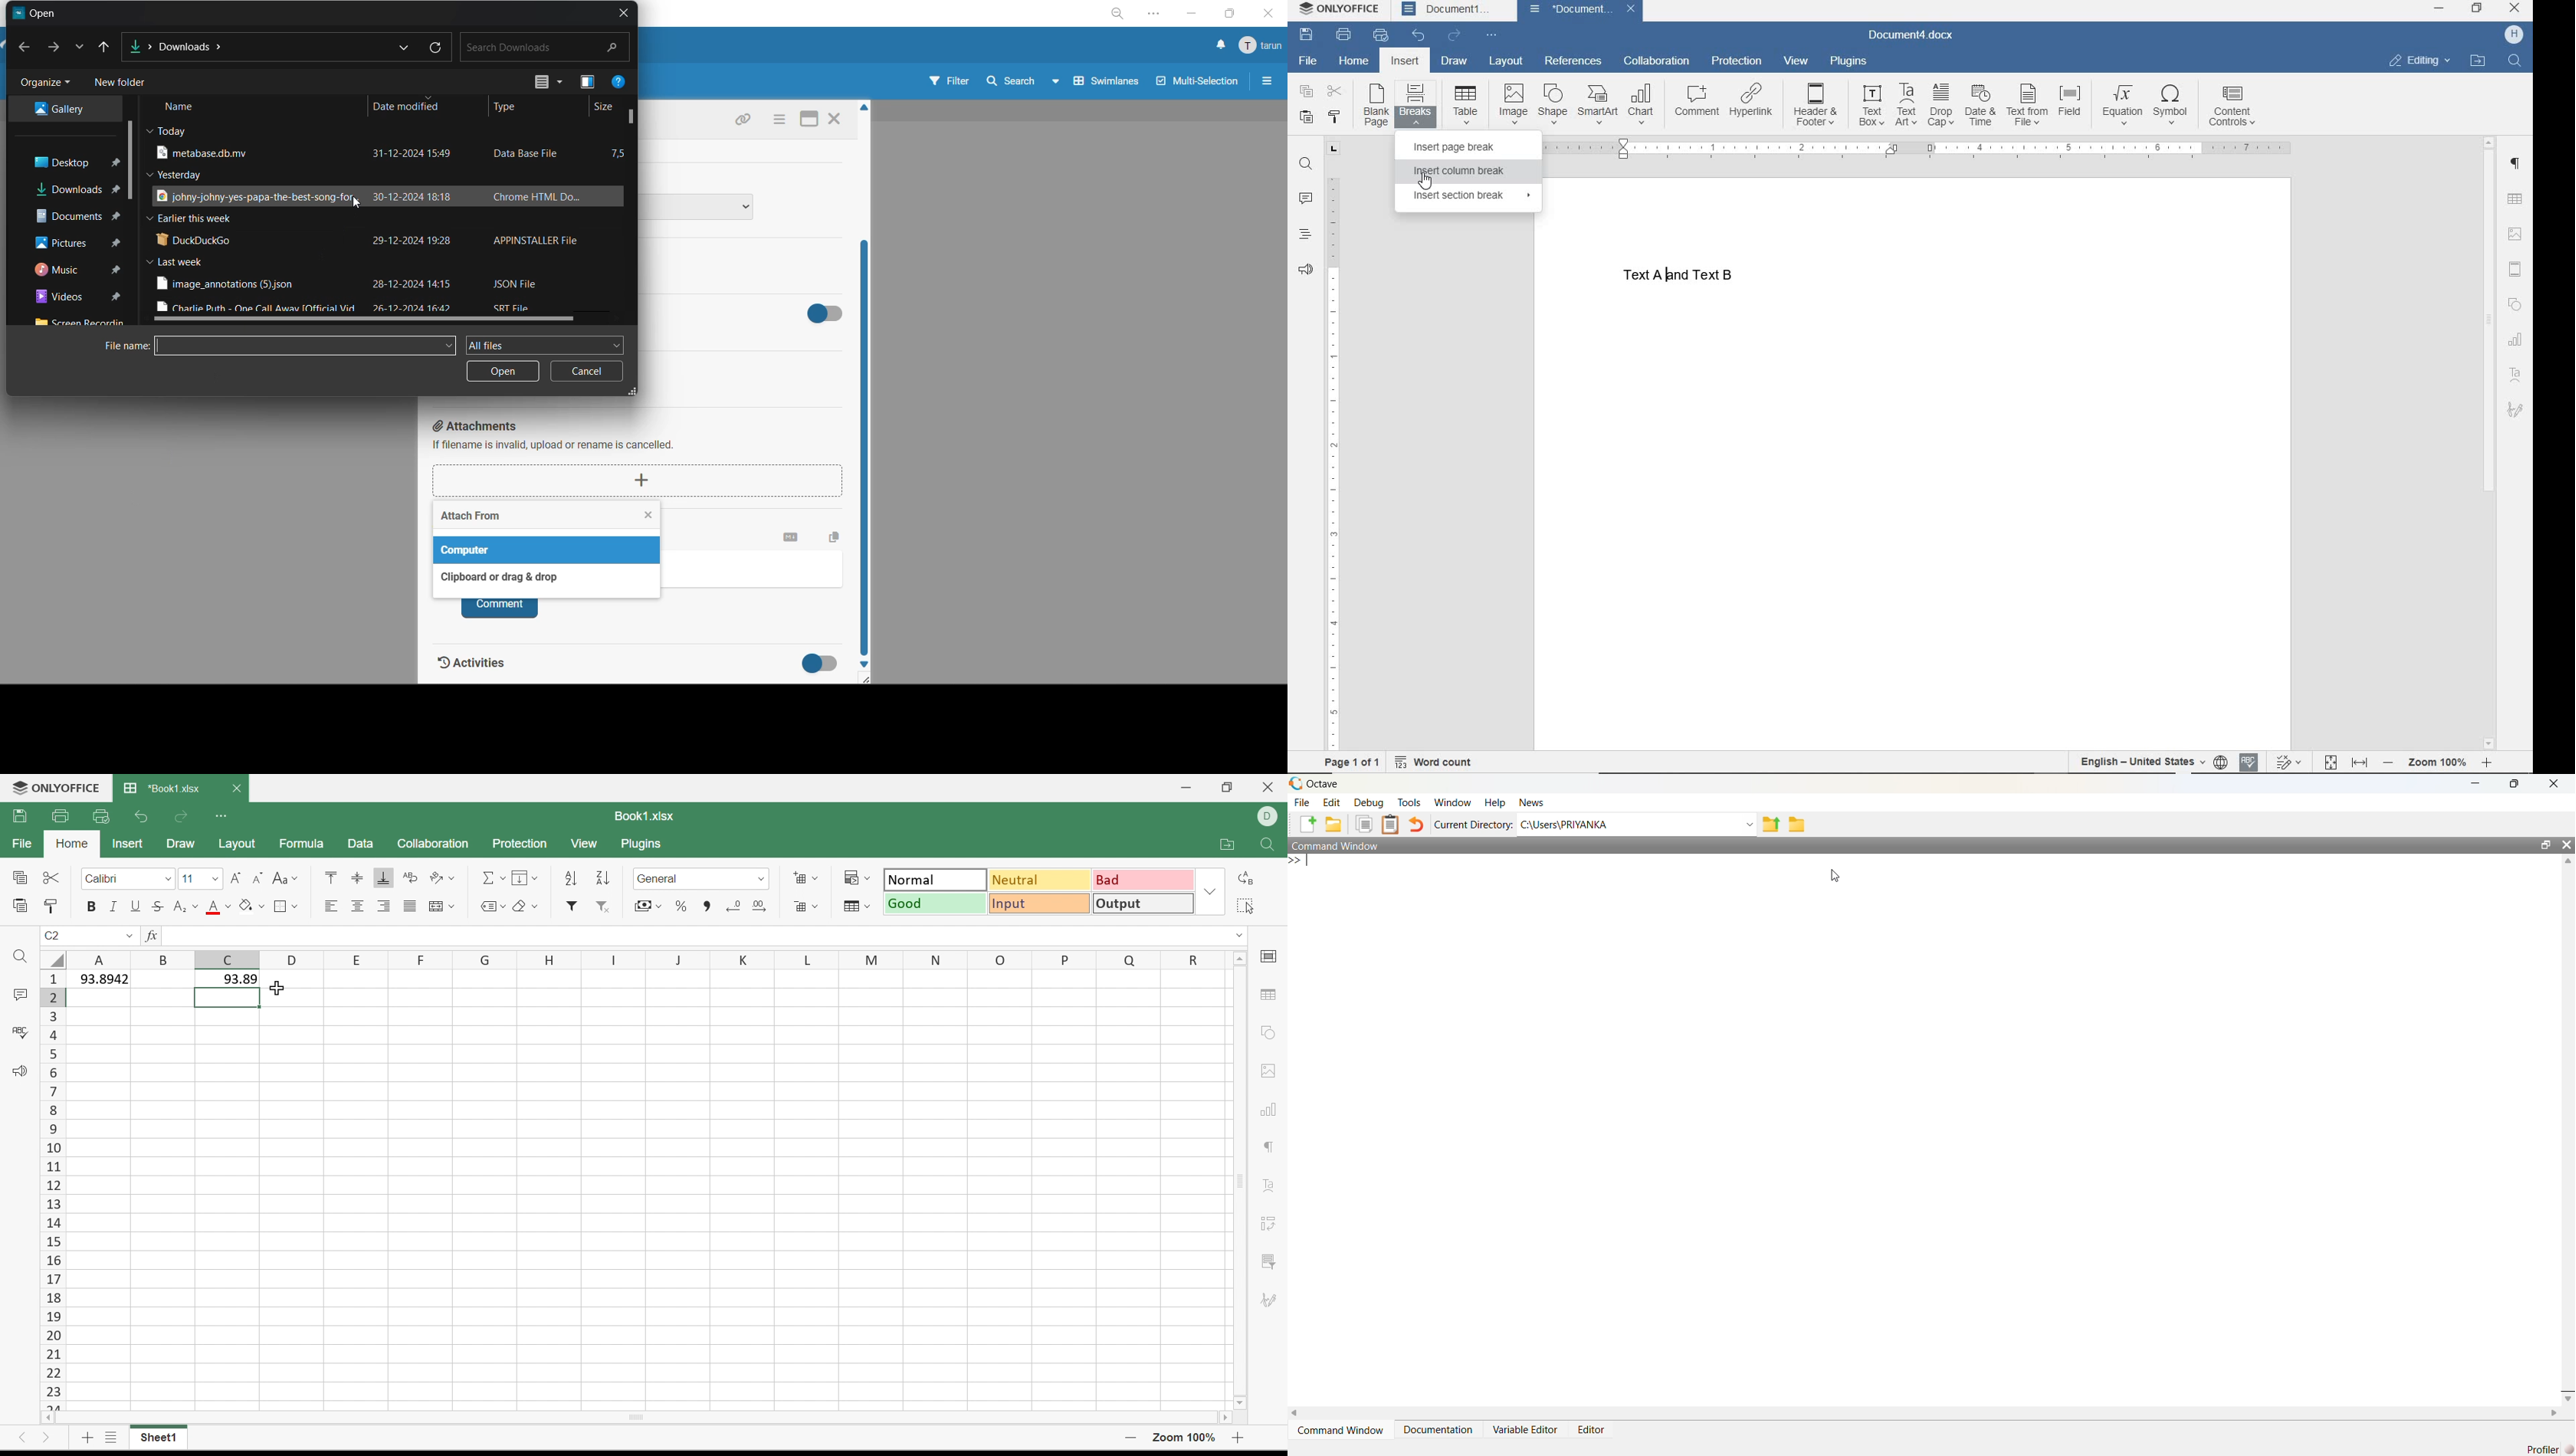  I want to click on notifications, so click(1221, 45).